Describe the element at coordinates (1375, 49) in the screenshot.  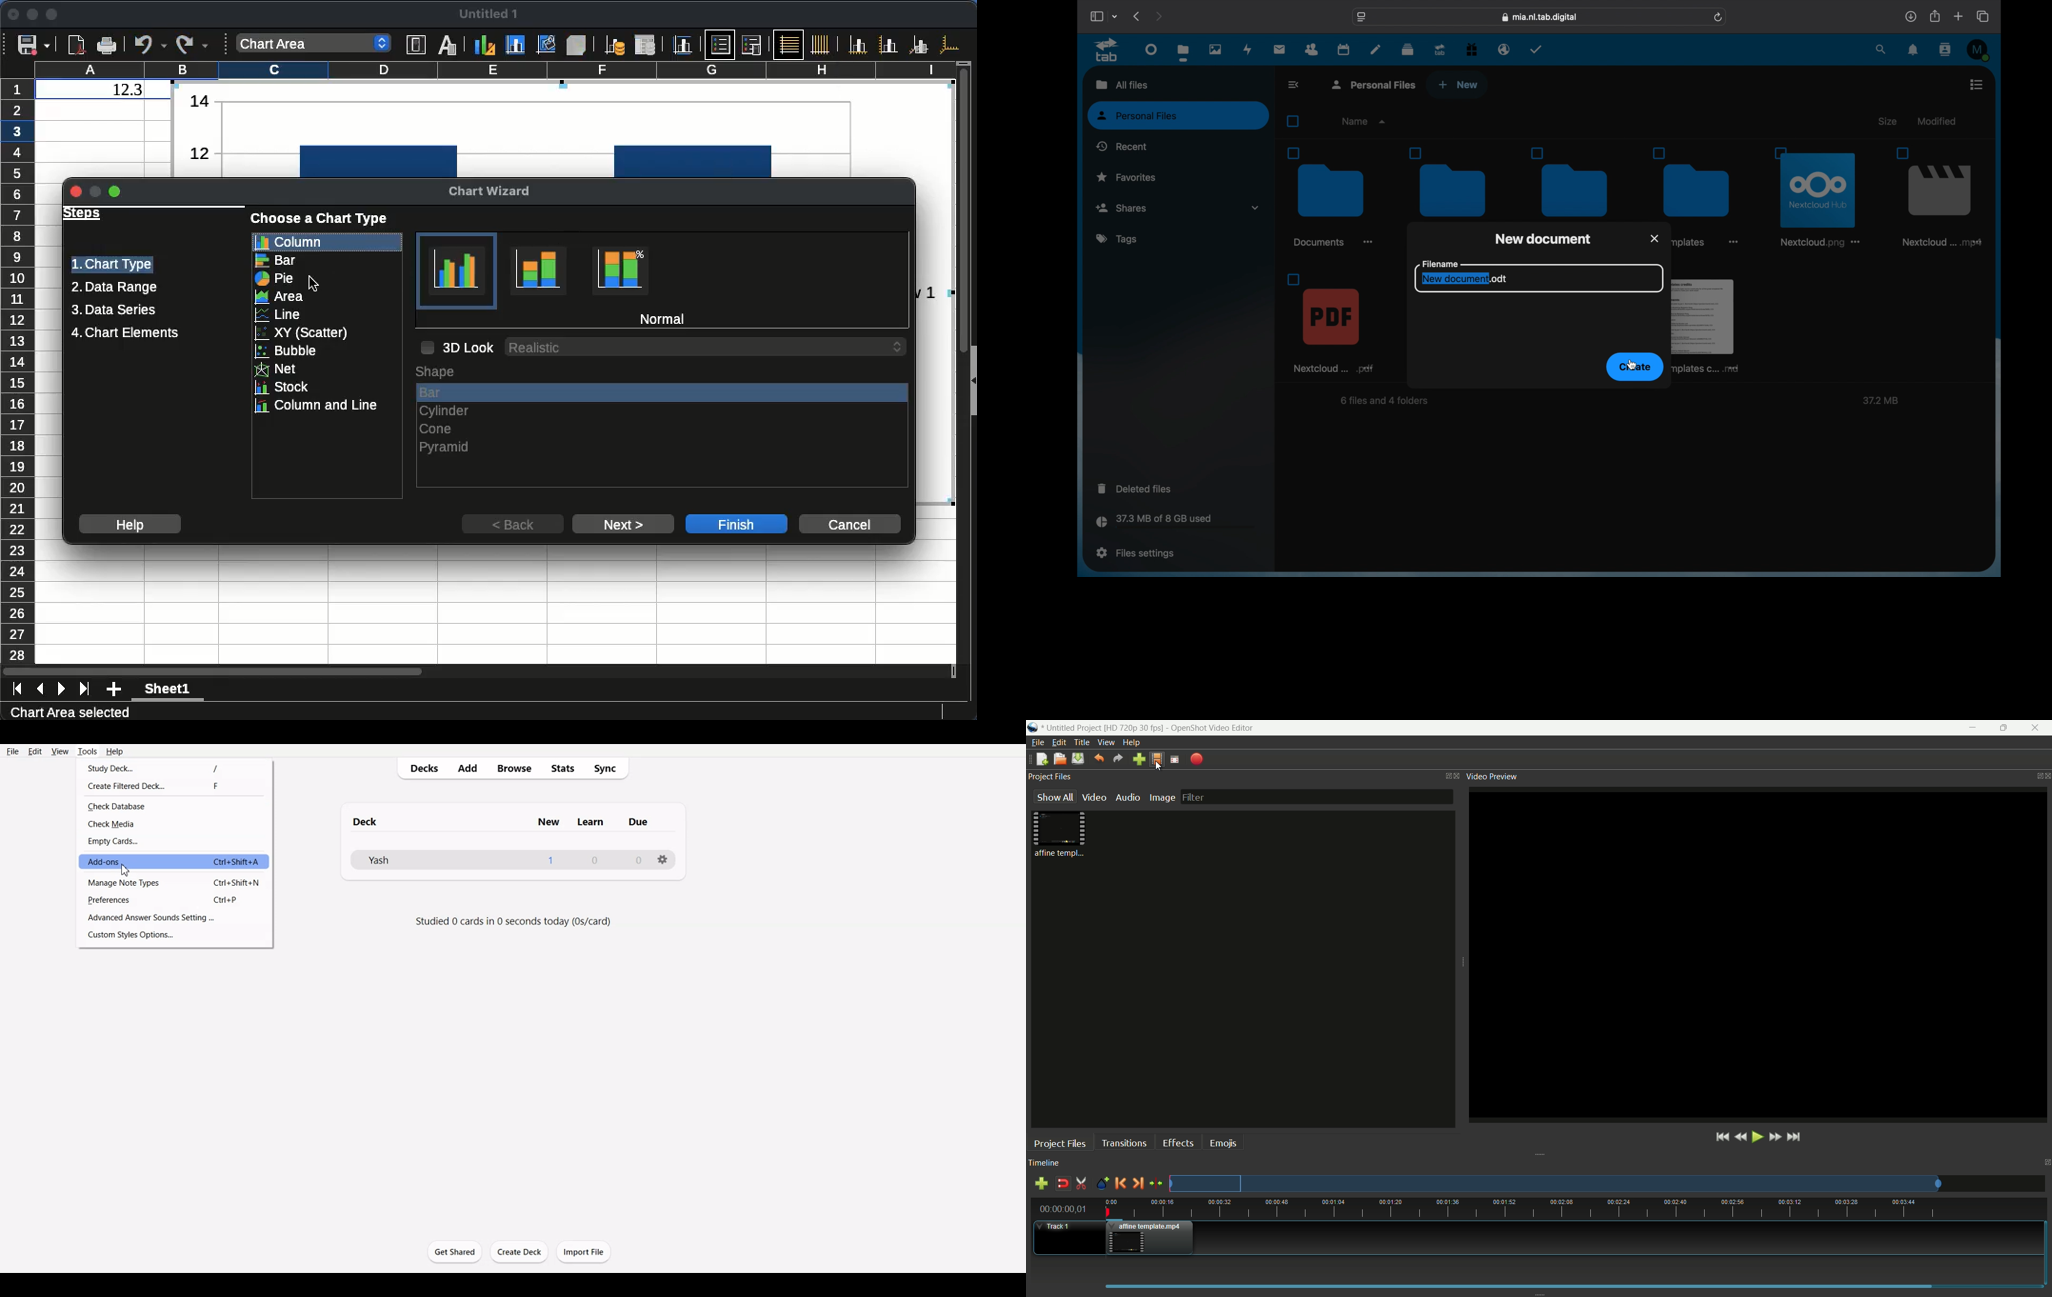
I see `notes` at that location.